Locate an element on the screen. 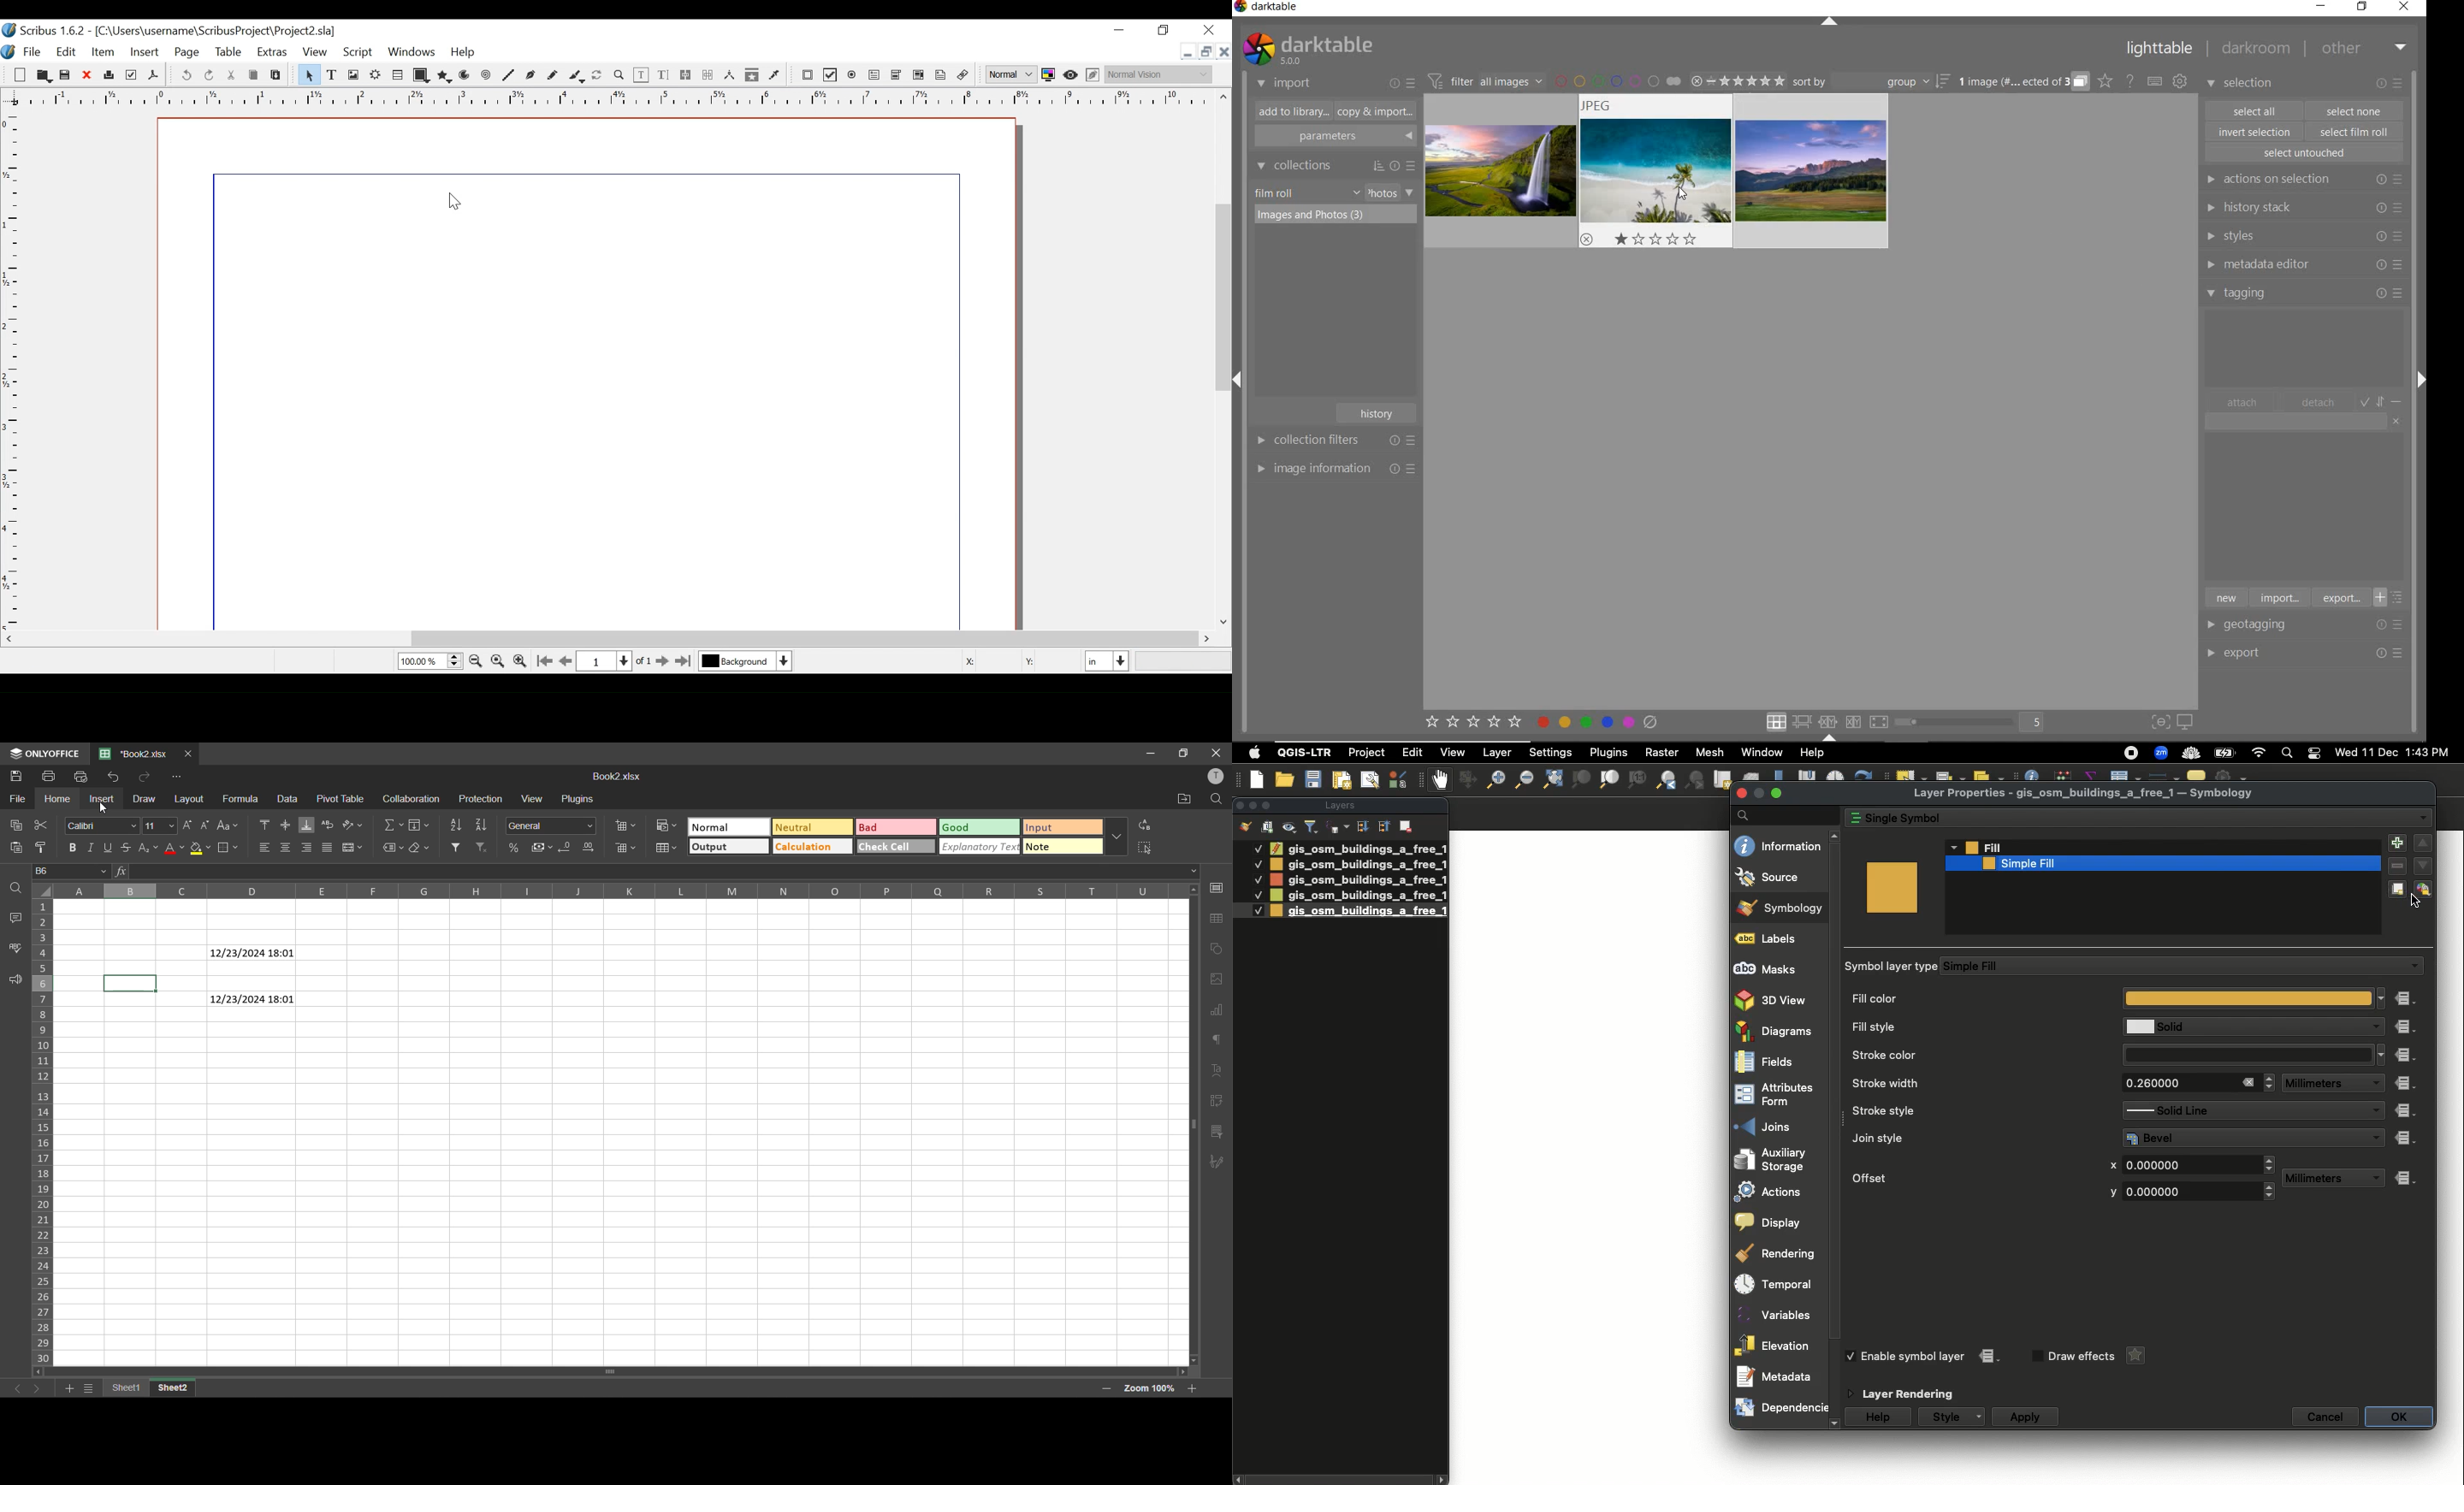 The height and width of the screenshot is (1512, 2464). Simple Fill is located at coordinates (2168, 967).